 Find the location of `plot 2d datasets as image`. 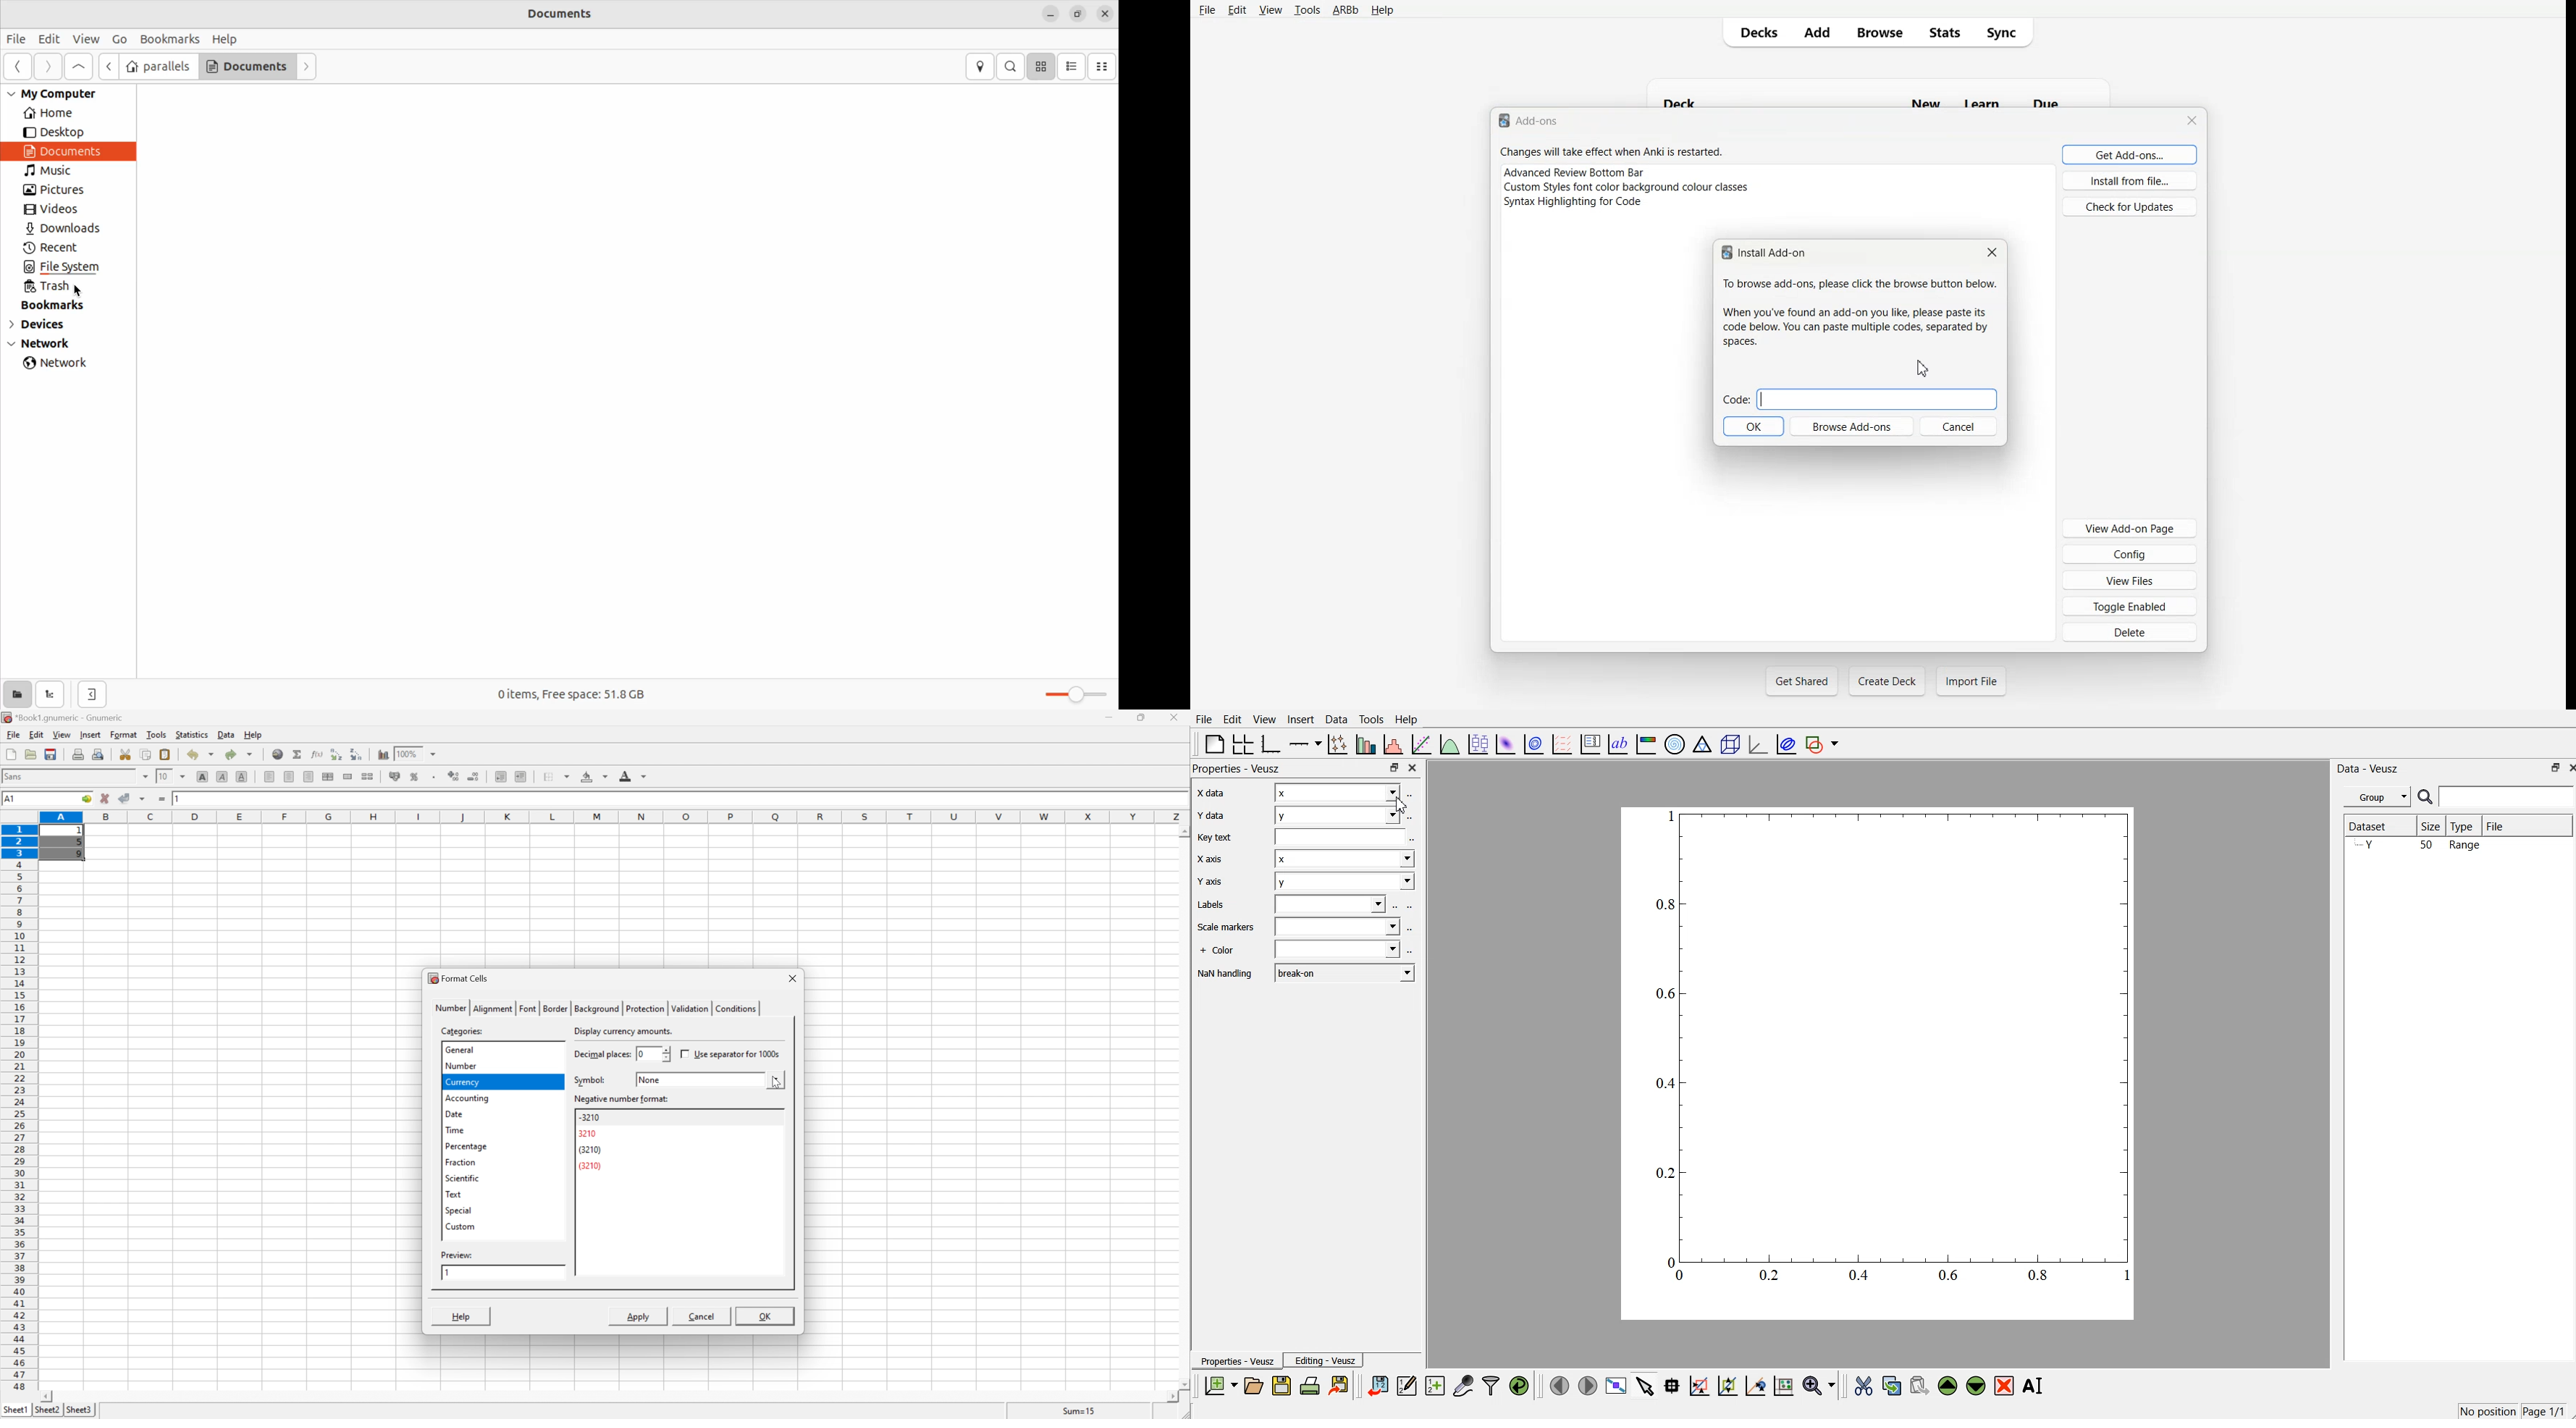

plot 2d datasets as image is located at coordinates (1507, 742).